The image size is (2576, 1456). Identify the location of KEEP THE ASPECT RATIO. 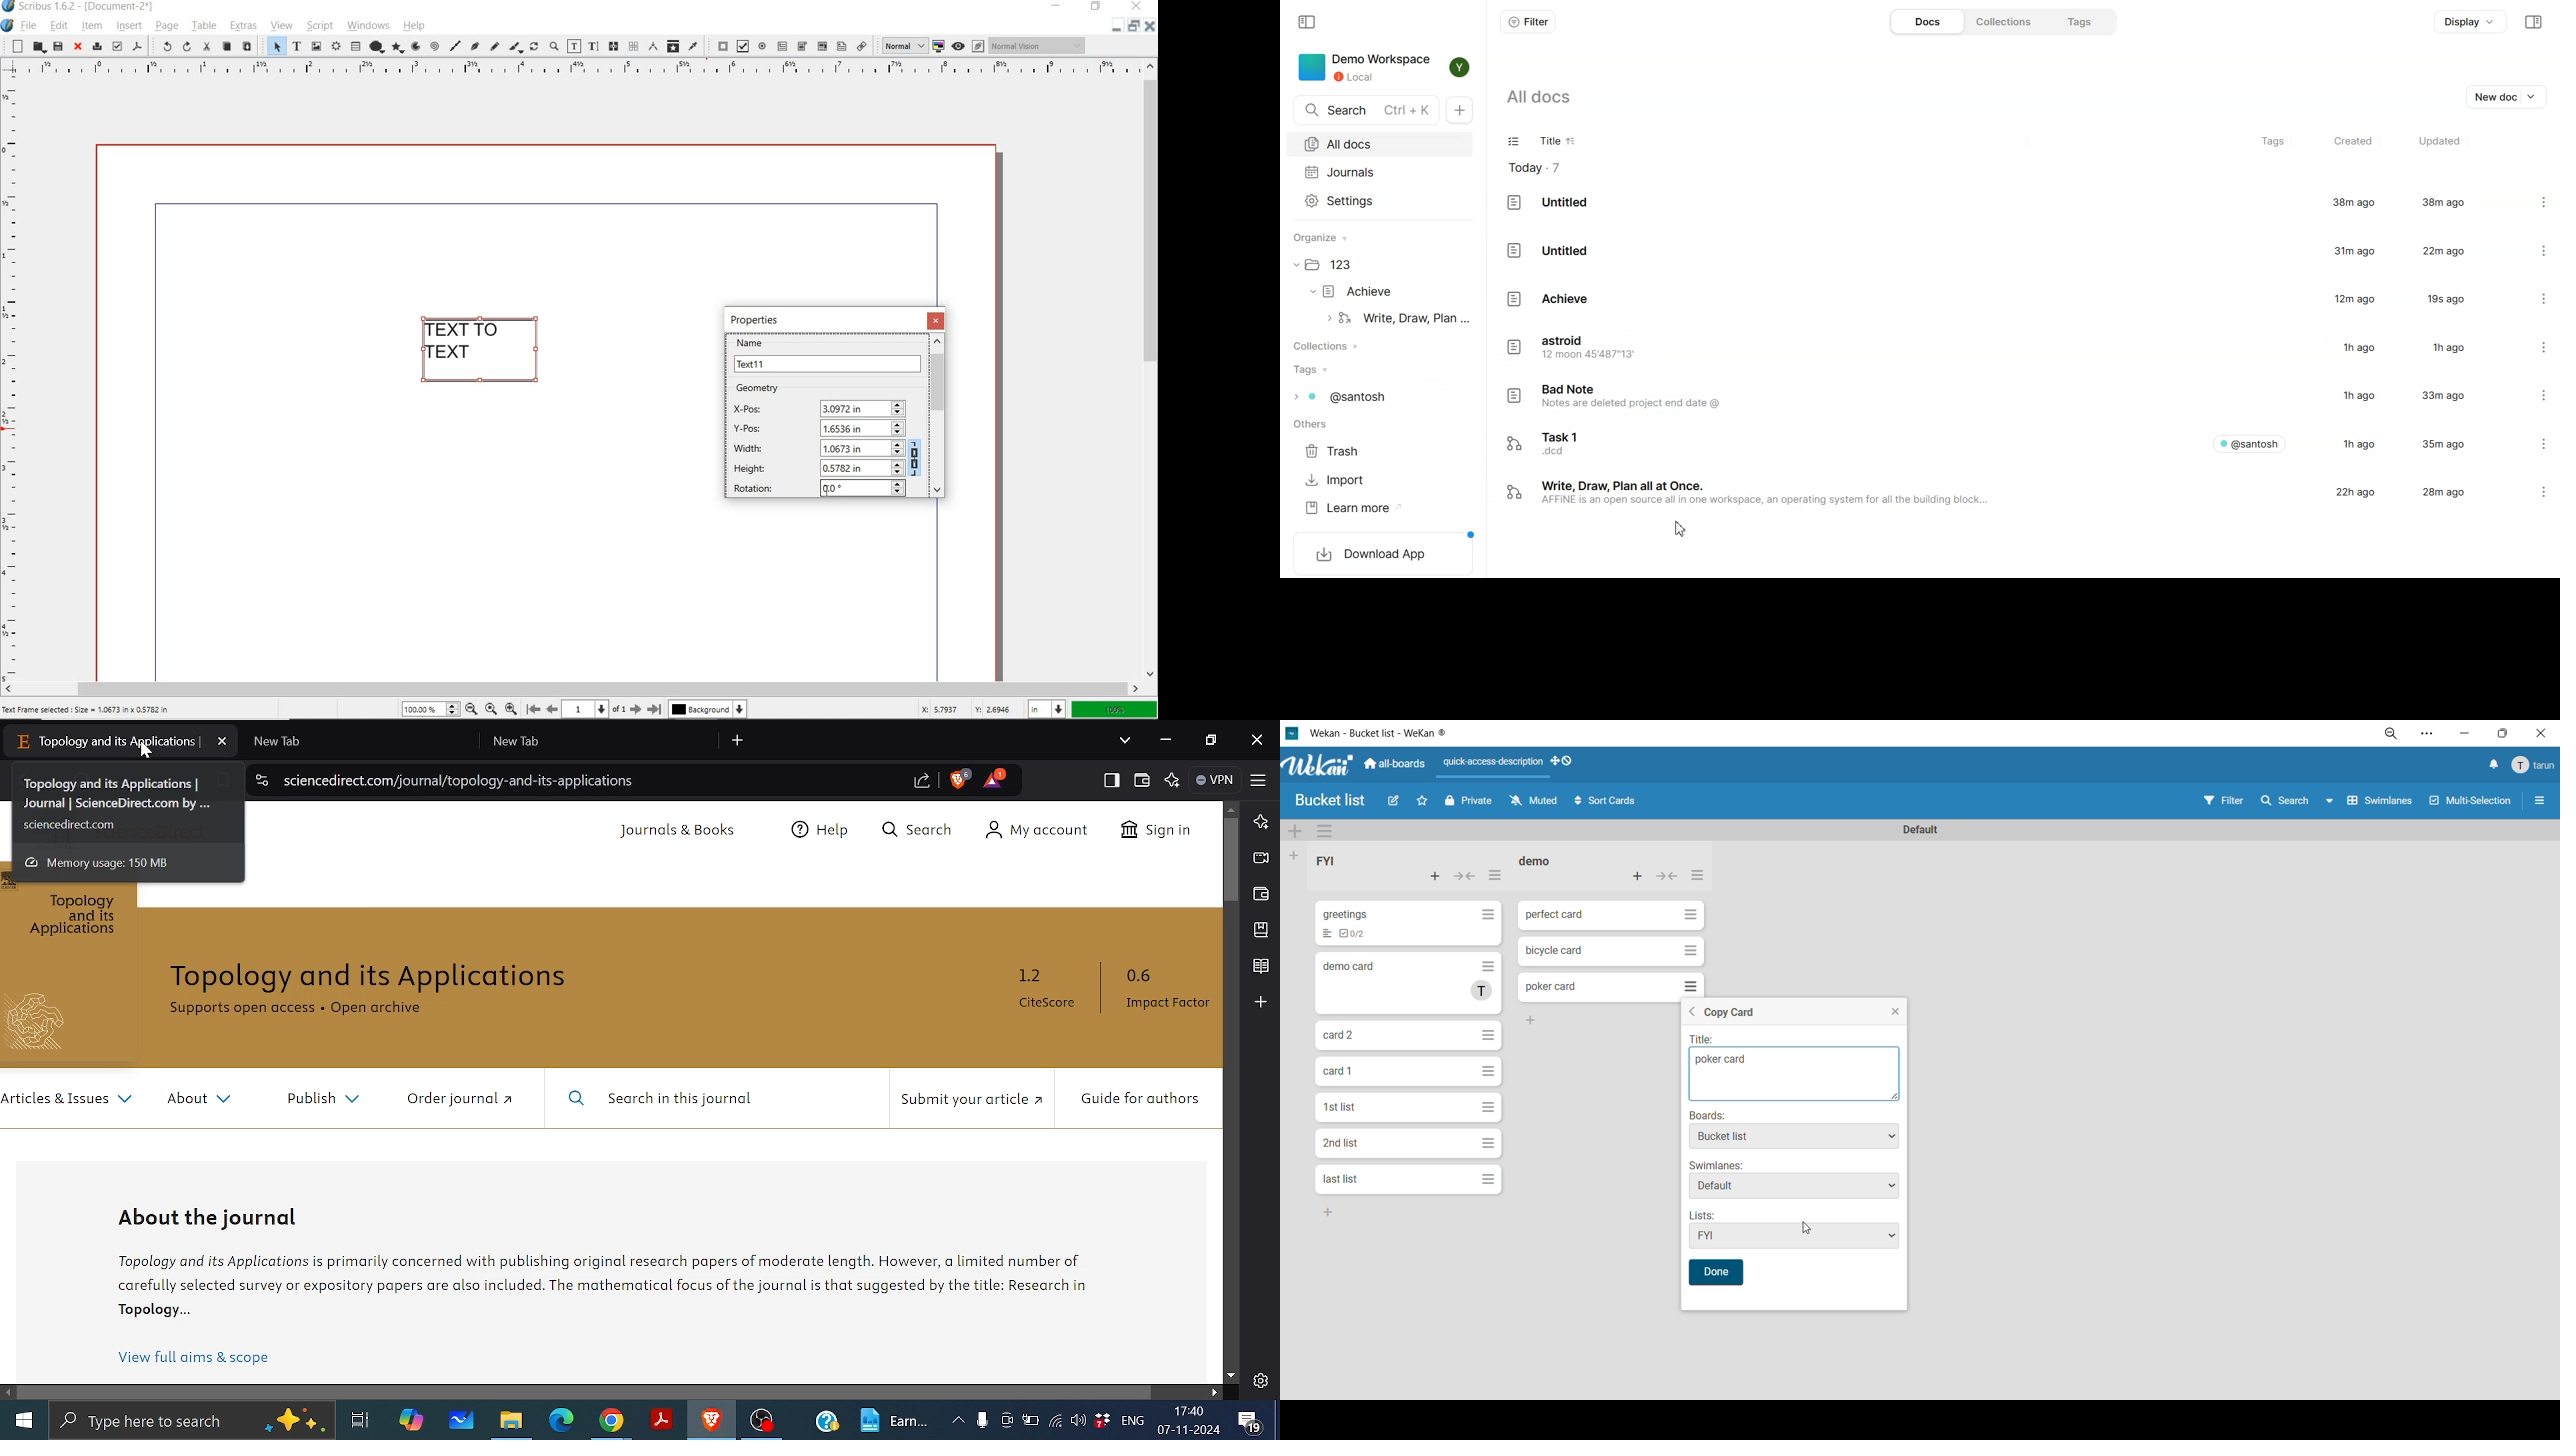
(917, 456).